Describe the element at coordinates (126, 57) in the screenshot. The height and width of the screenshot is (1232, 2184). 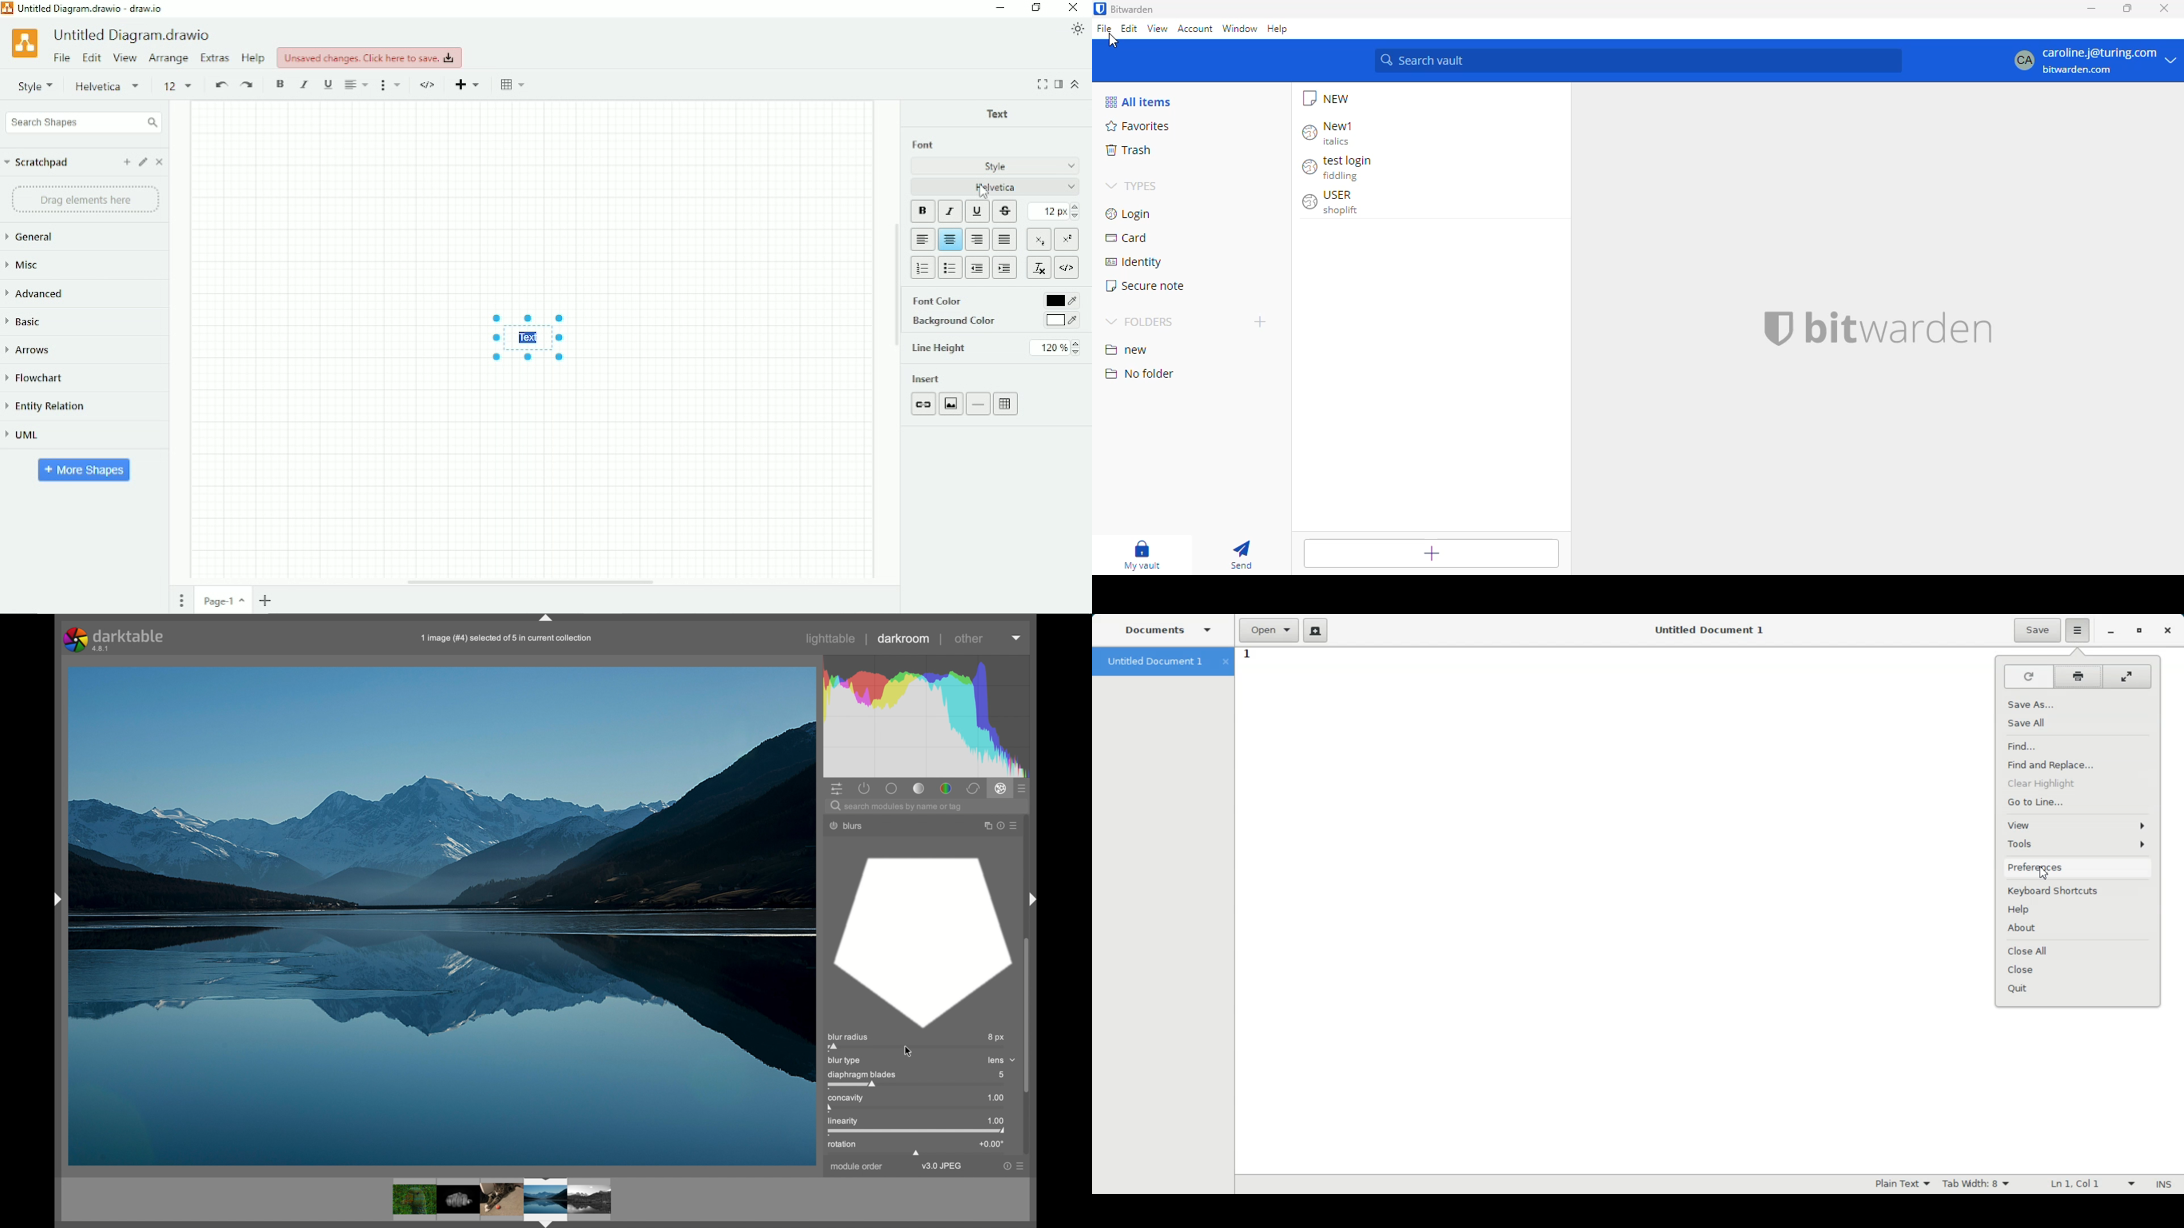
I see `View` at that location.